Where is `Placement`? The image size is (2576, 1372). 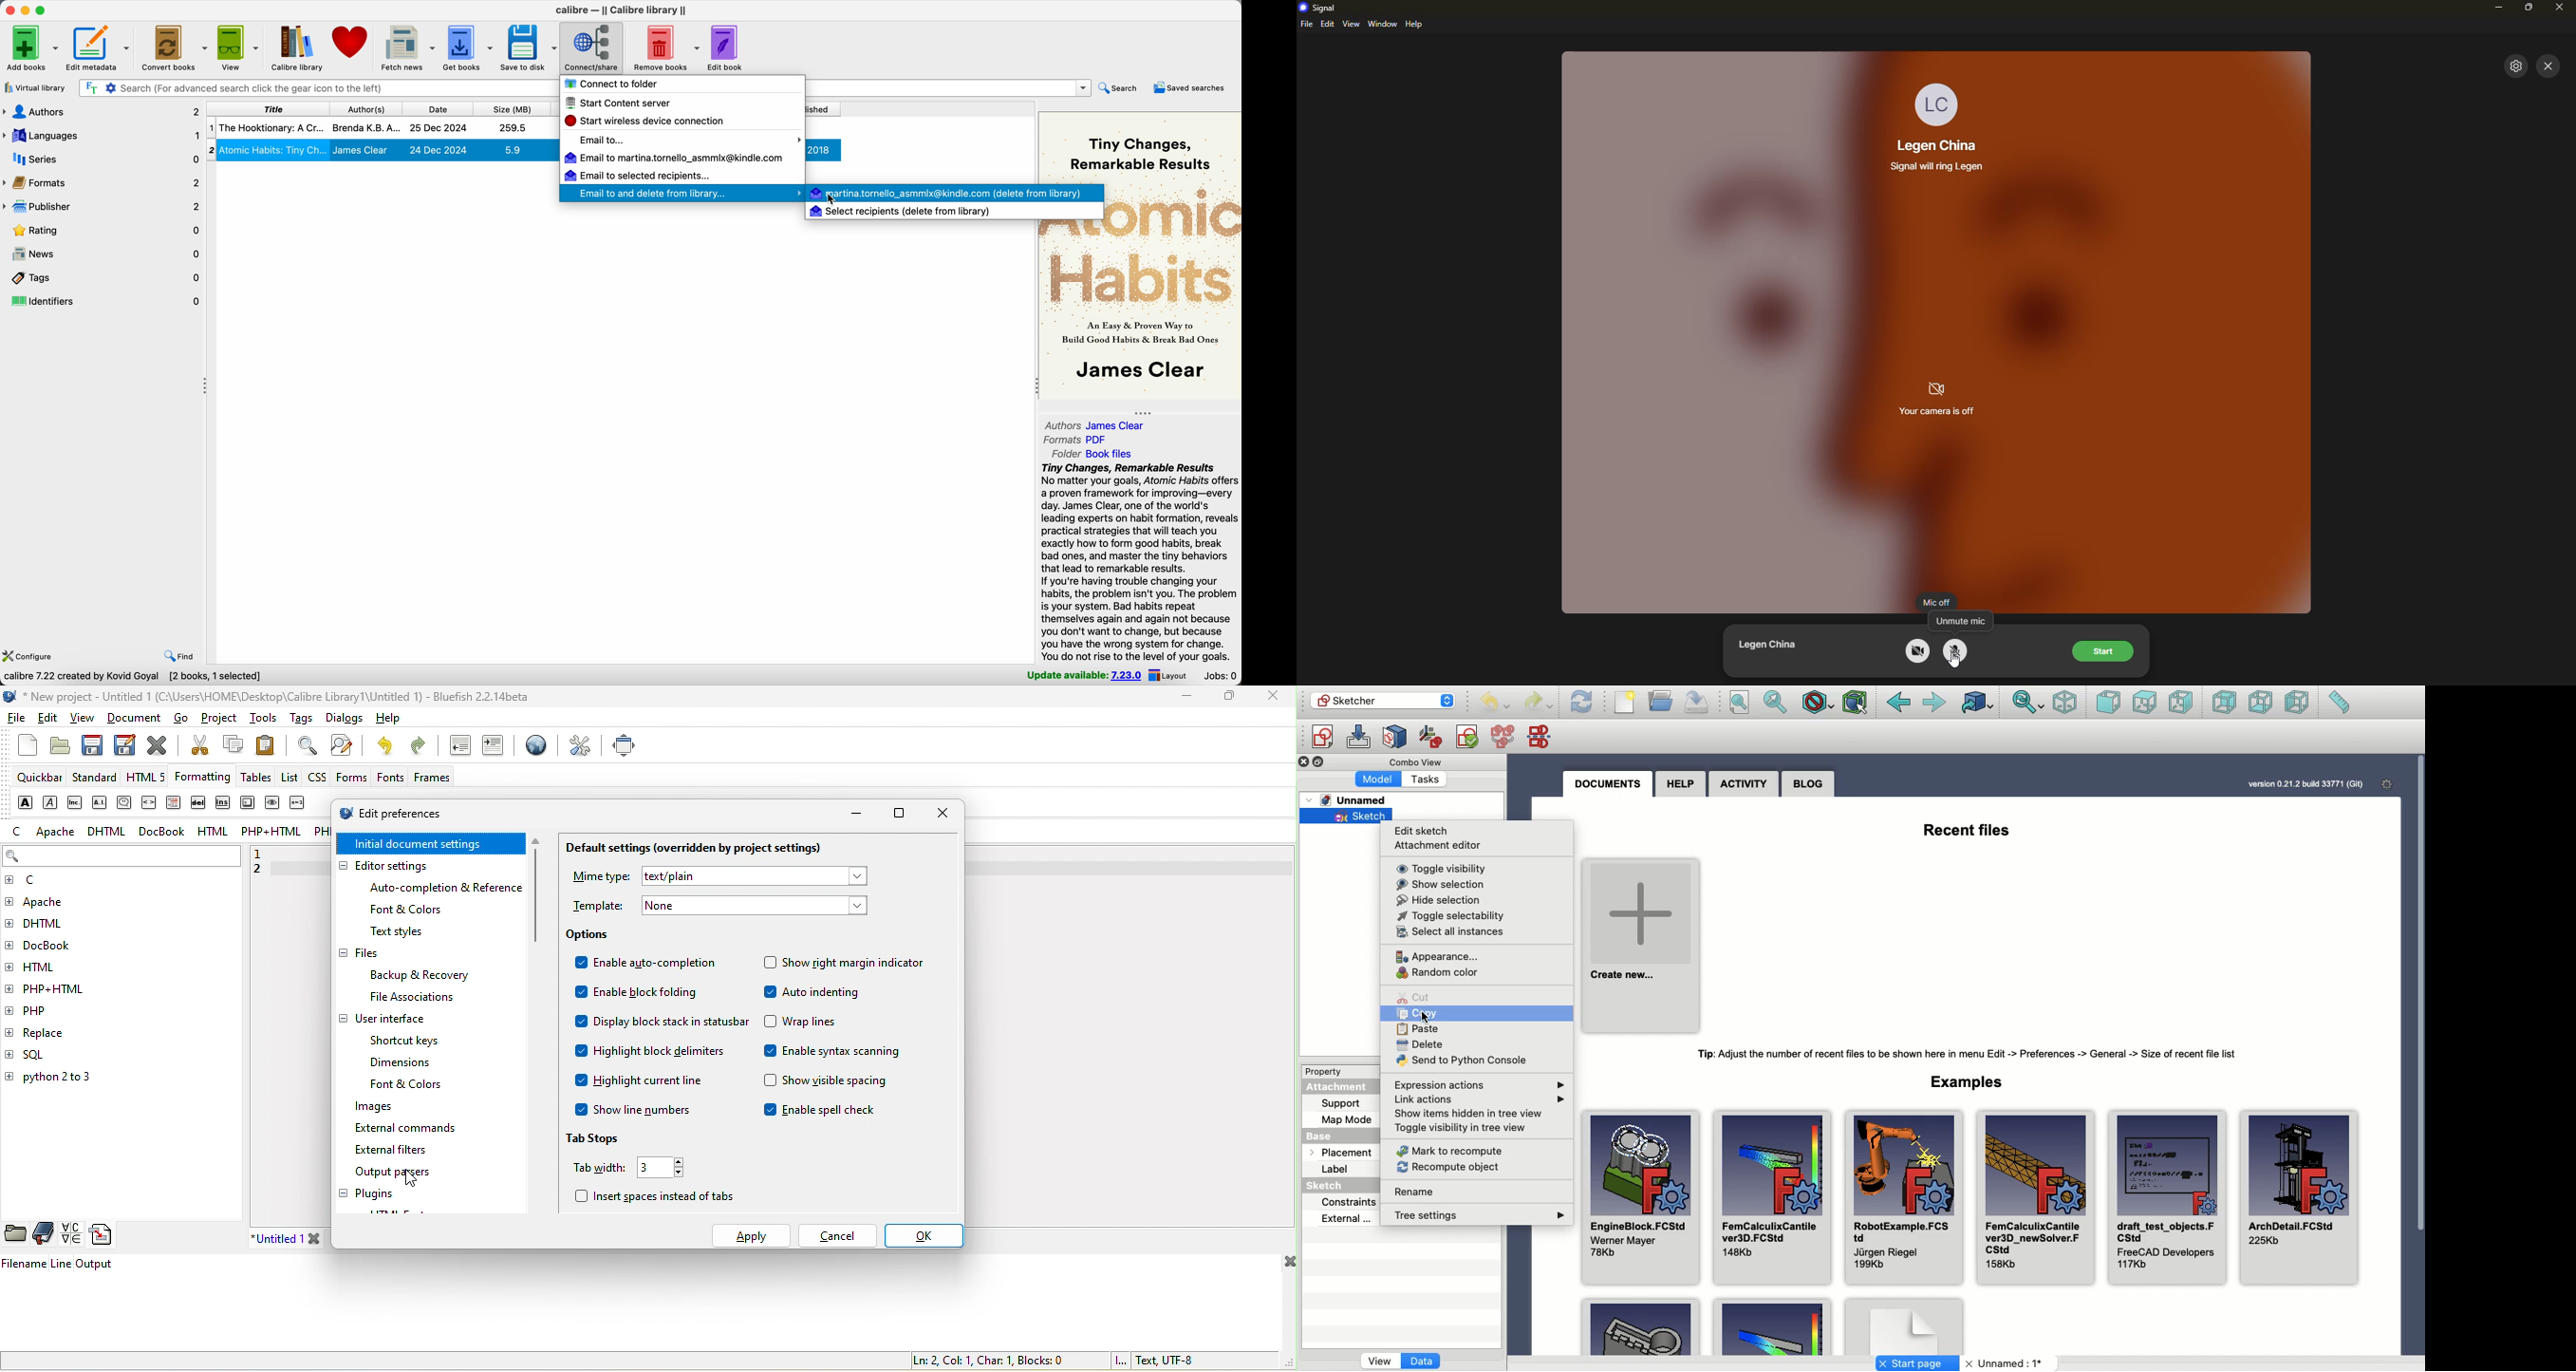
Placement is located at coordinates (1337, 1151).